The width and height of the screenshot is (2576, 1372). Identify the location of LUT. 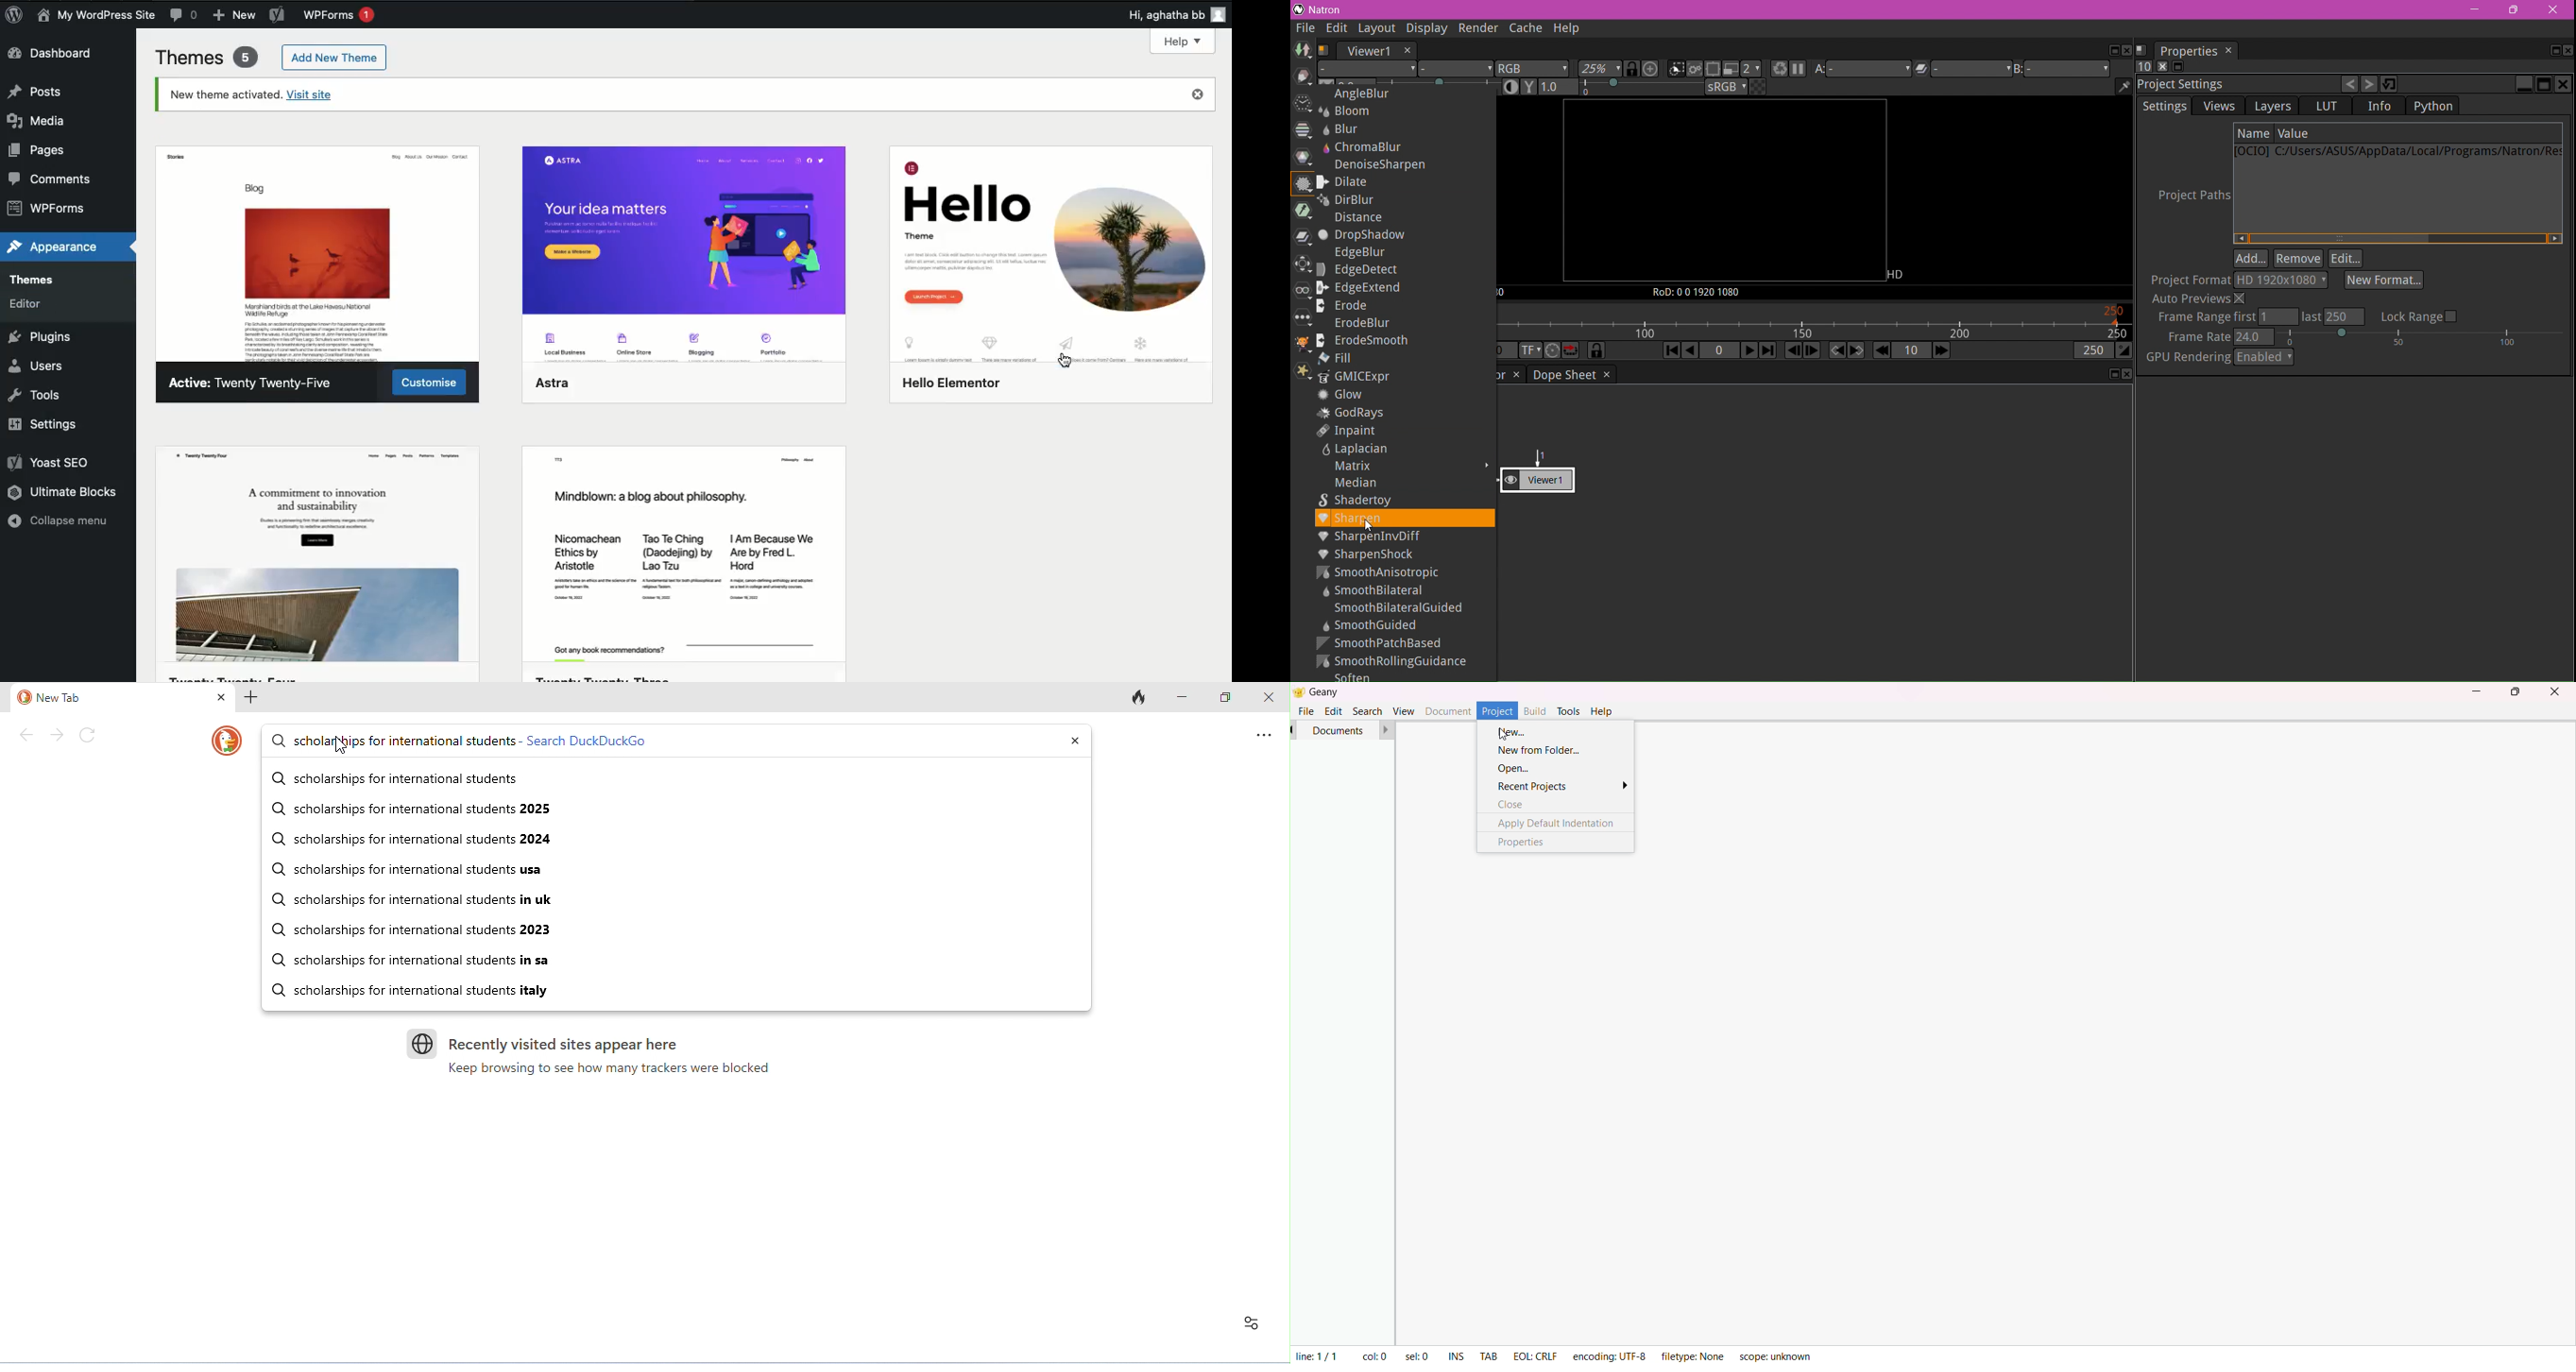
(2326, 106).